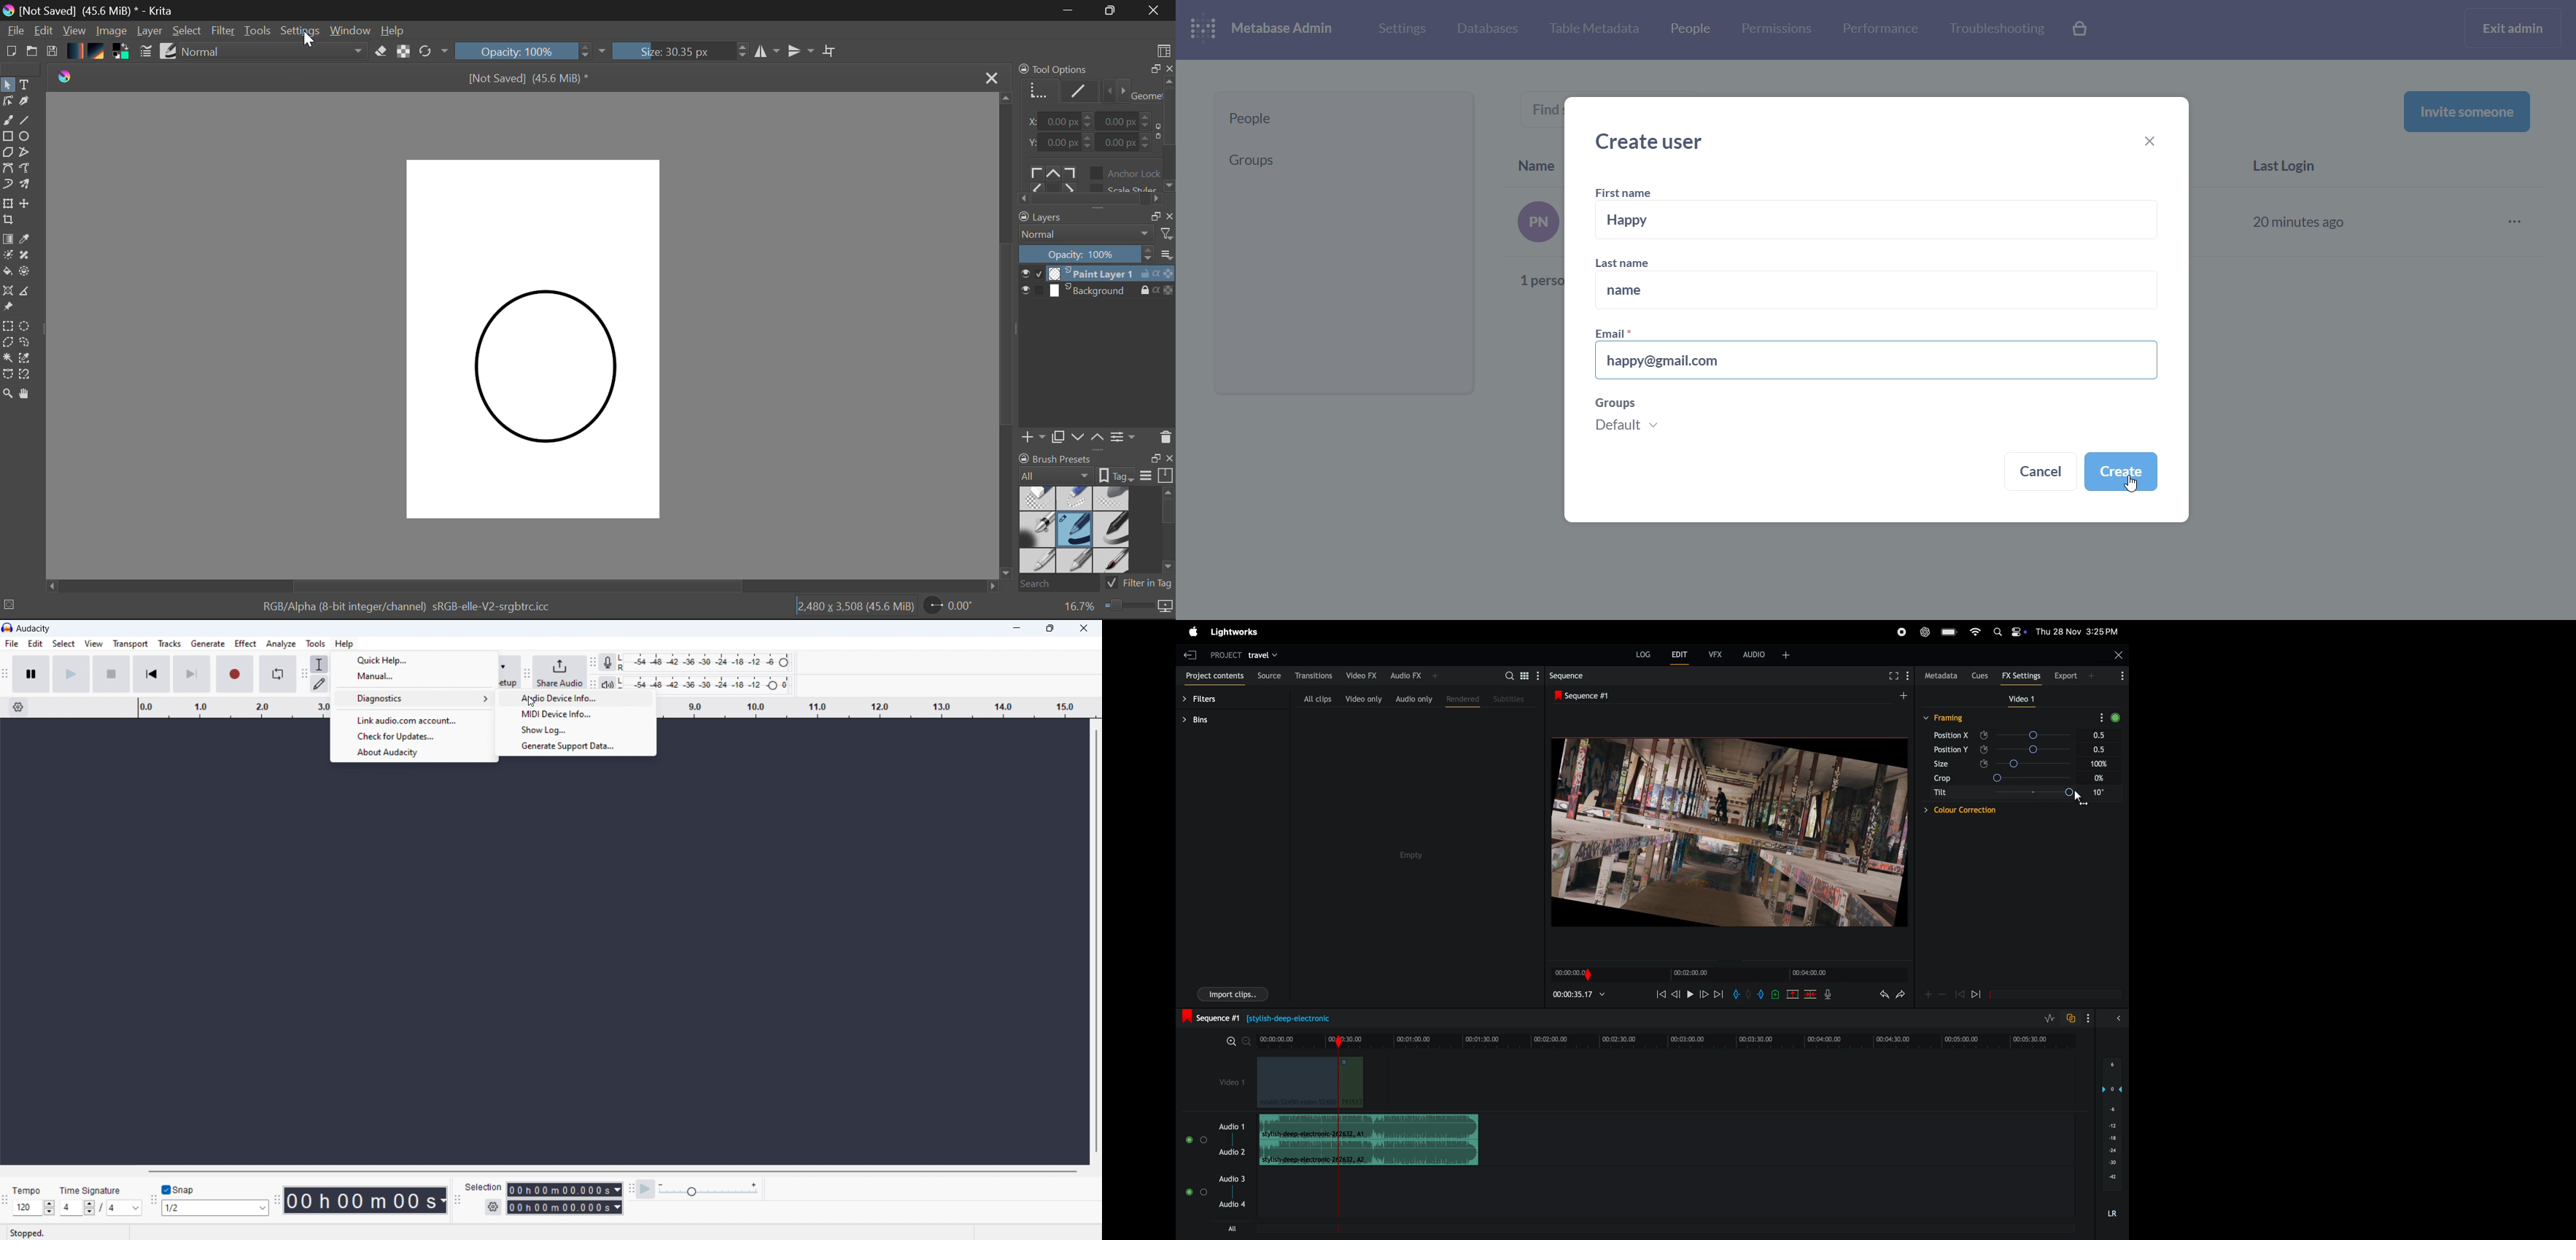 The image size is (2576, 1260). I want to click on show settings  menu, so click(2099, 717).